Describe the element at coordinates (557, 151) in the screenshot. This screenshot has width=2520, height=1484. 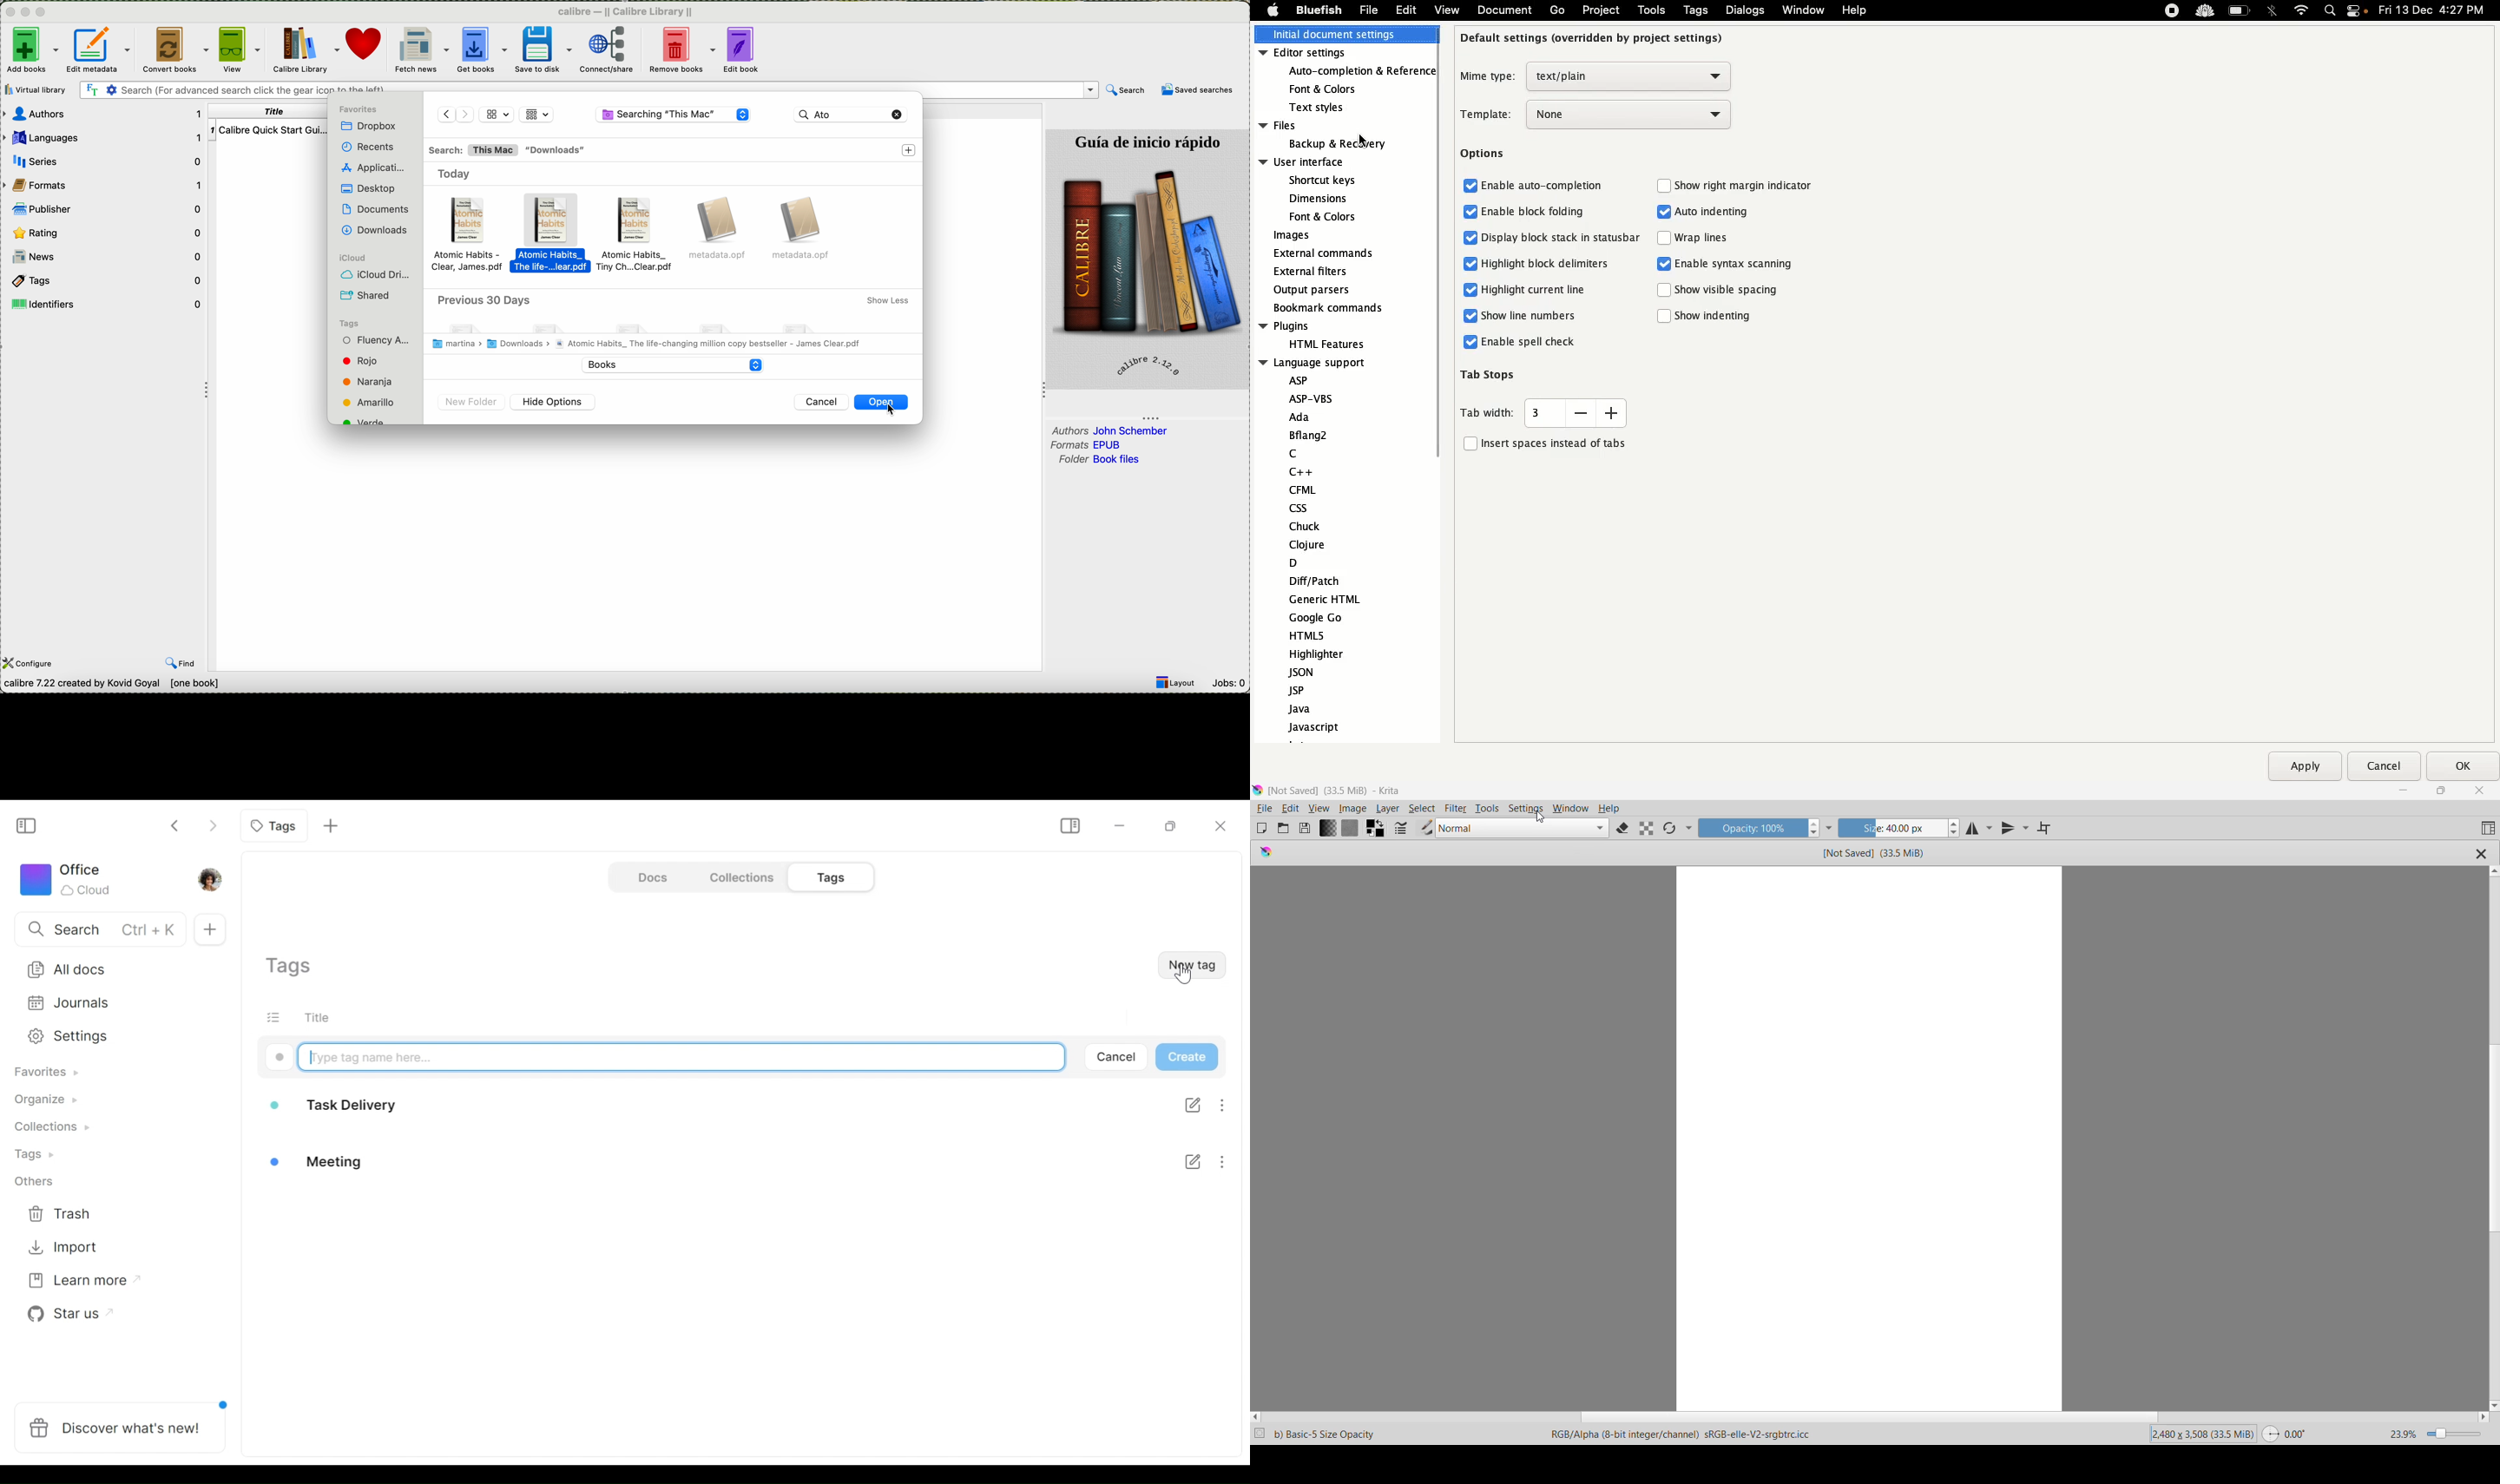
I see `downloads` at that location.